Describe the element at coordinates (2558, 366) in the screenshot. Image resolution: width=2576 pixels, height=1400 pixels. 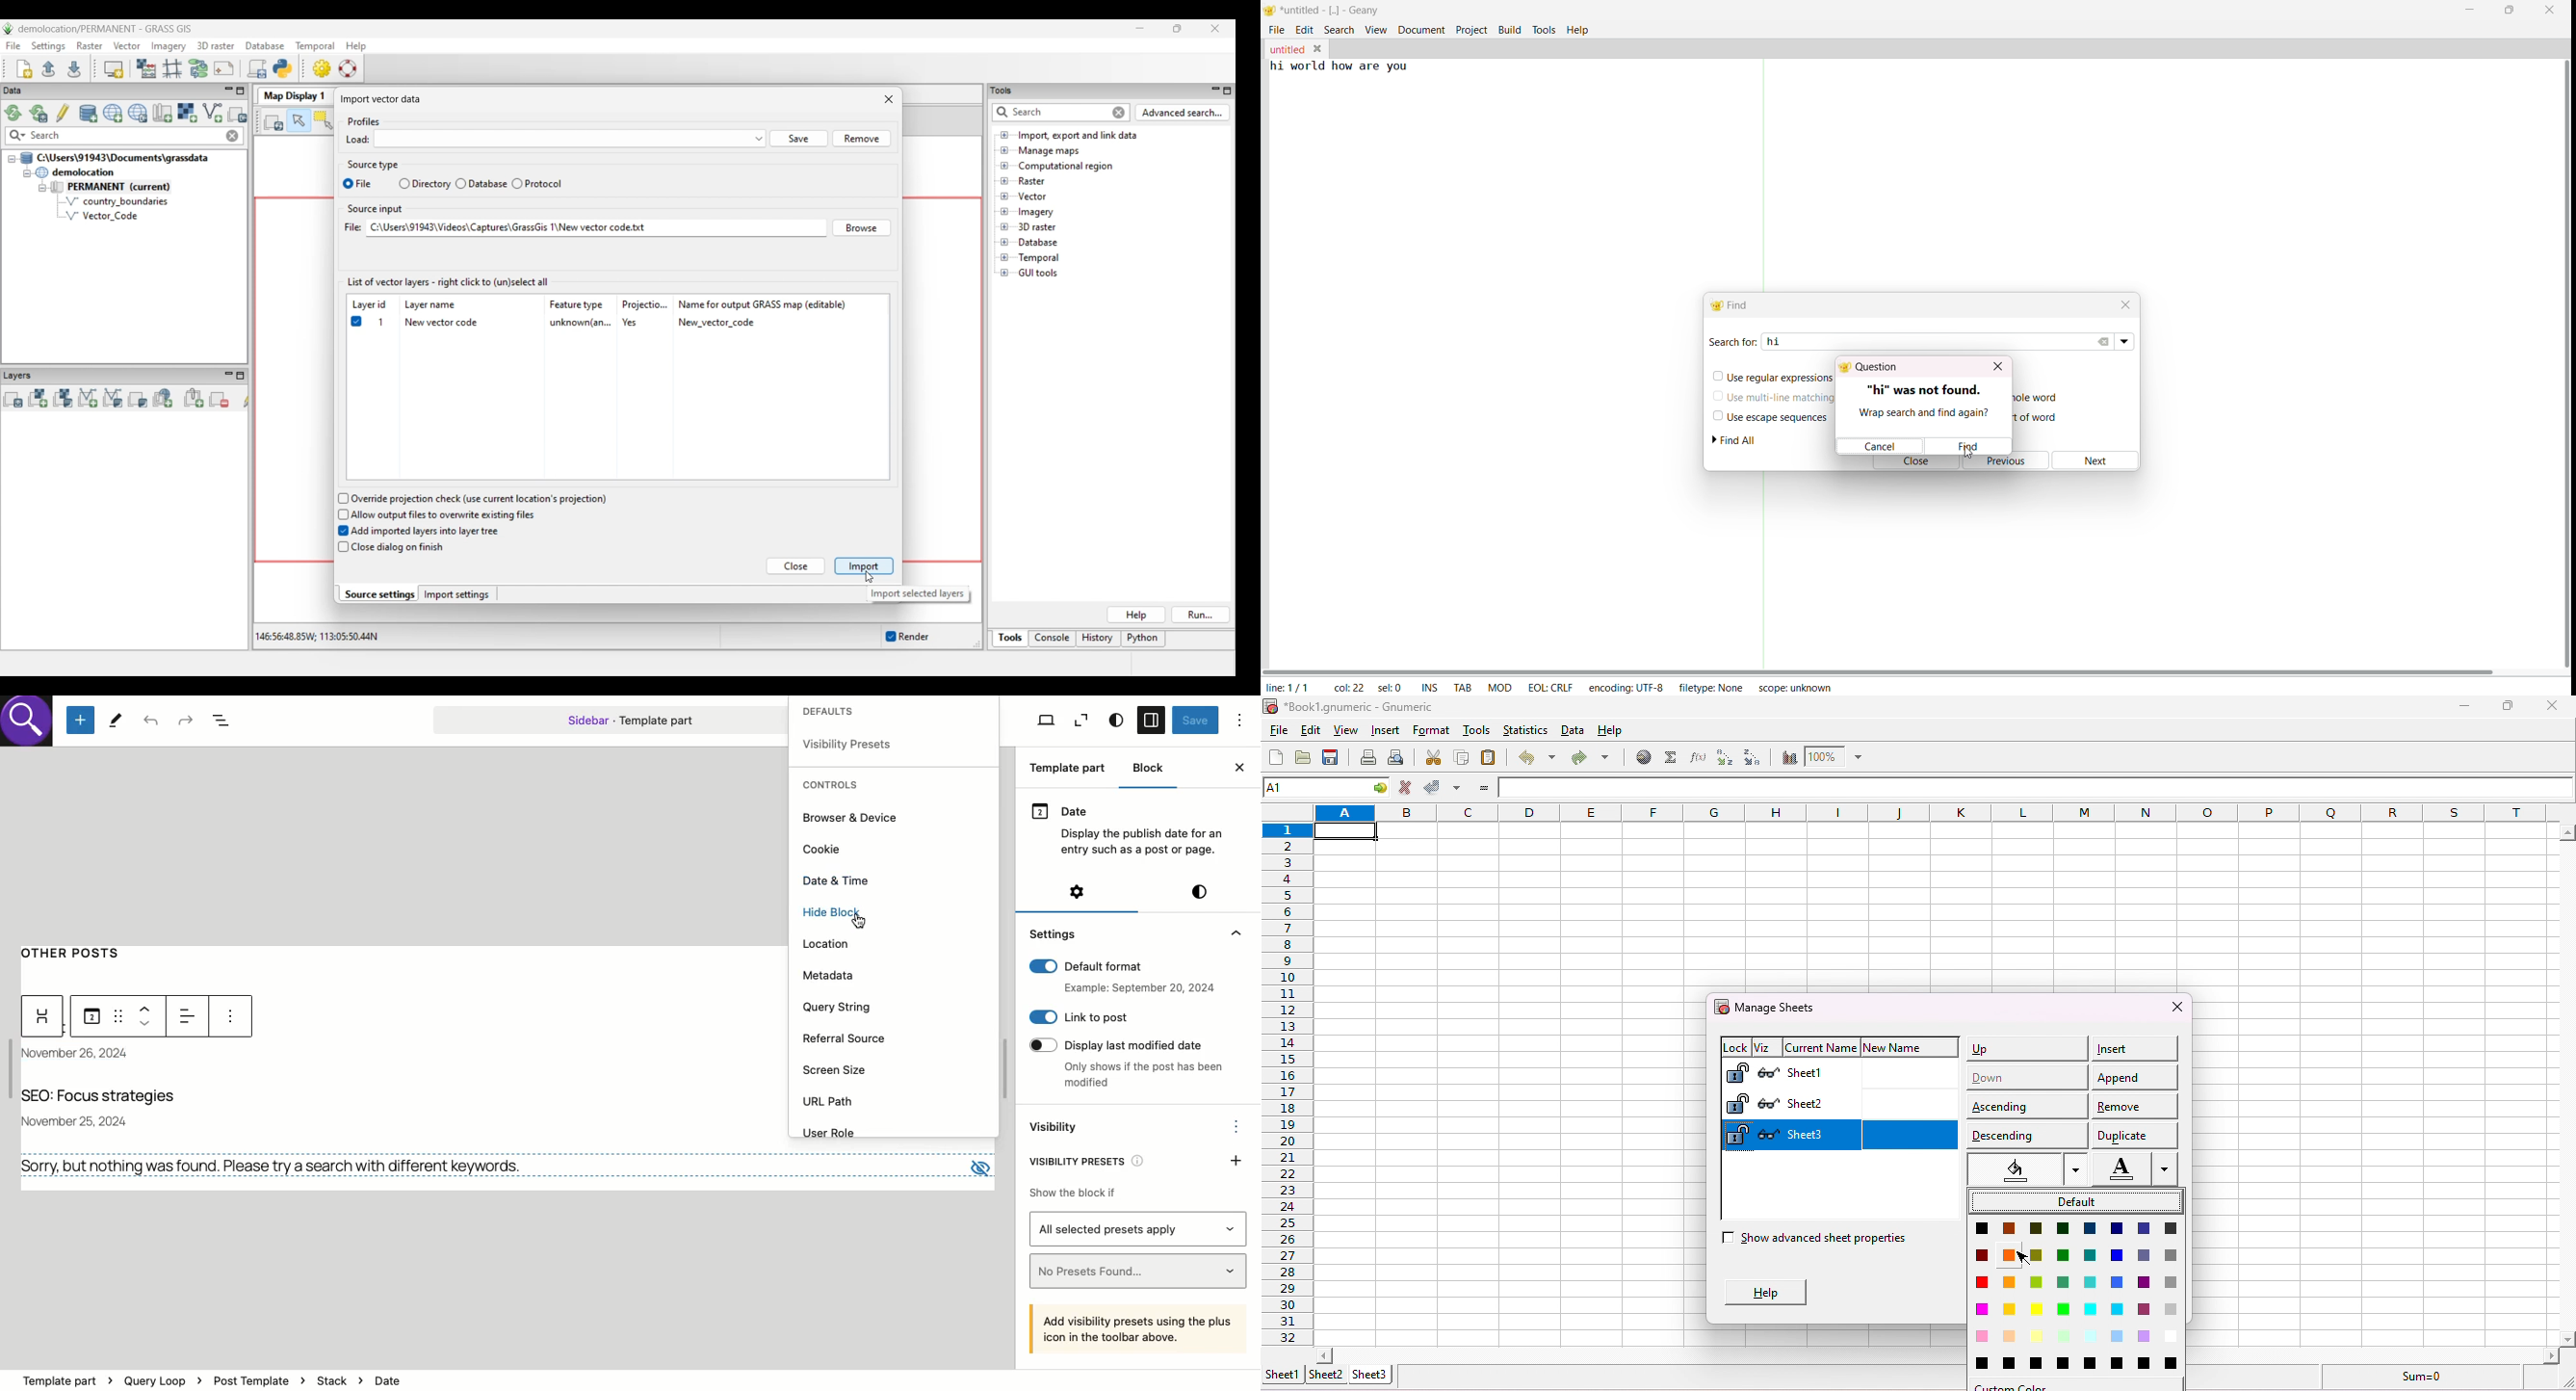
I see `vertical scroll bar` at that location.